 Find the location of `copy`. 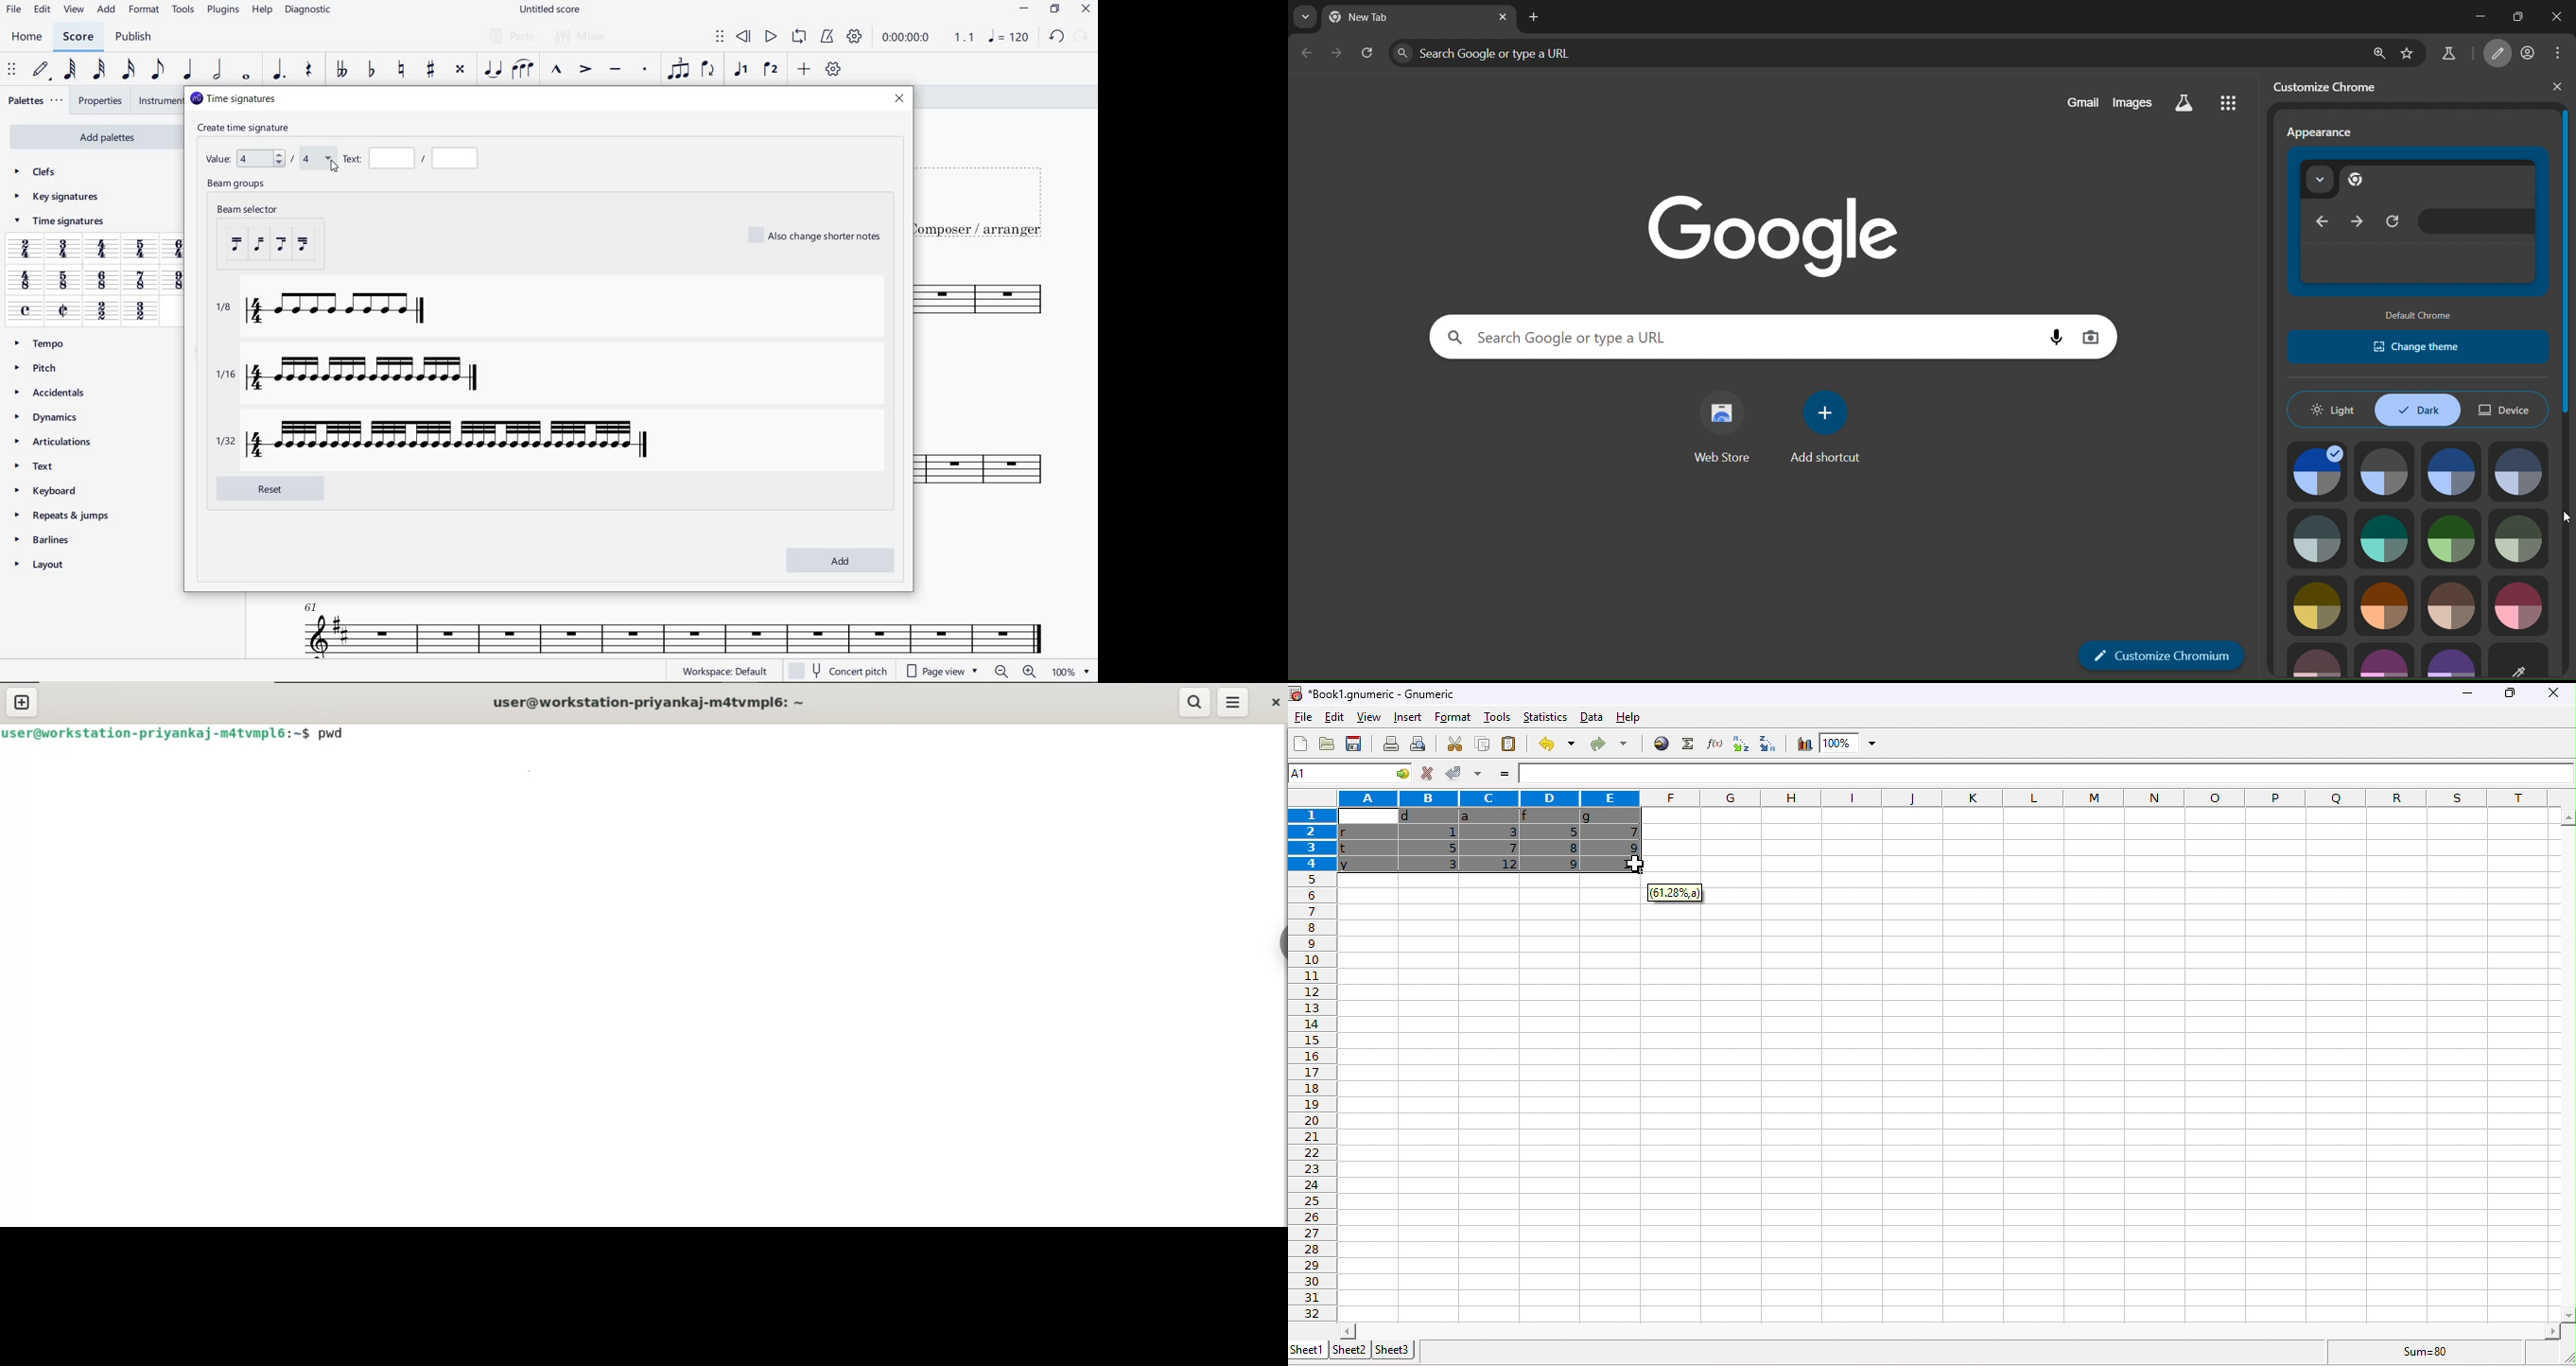

copy is located at coordinates (1480, 744).